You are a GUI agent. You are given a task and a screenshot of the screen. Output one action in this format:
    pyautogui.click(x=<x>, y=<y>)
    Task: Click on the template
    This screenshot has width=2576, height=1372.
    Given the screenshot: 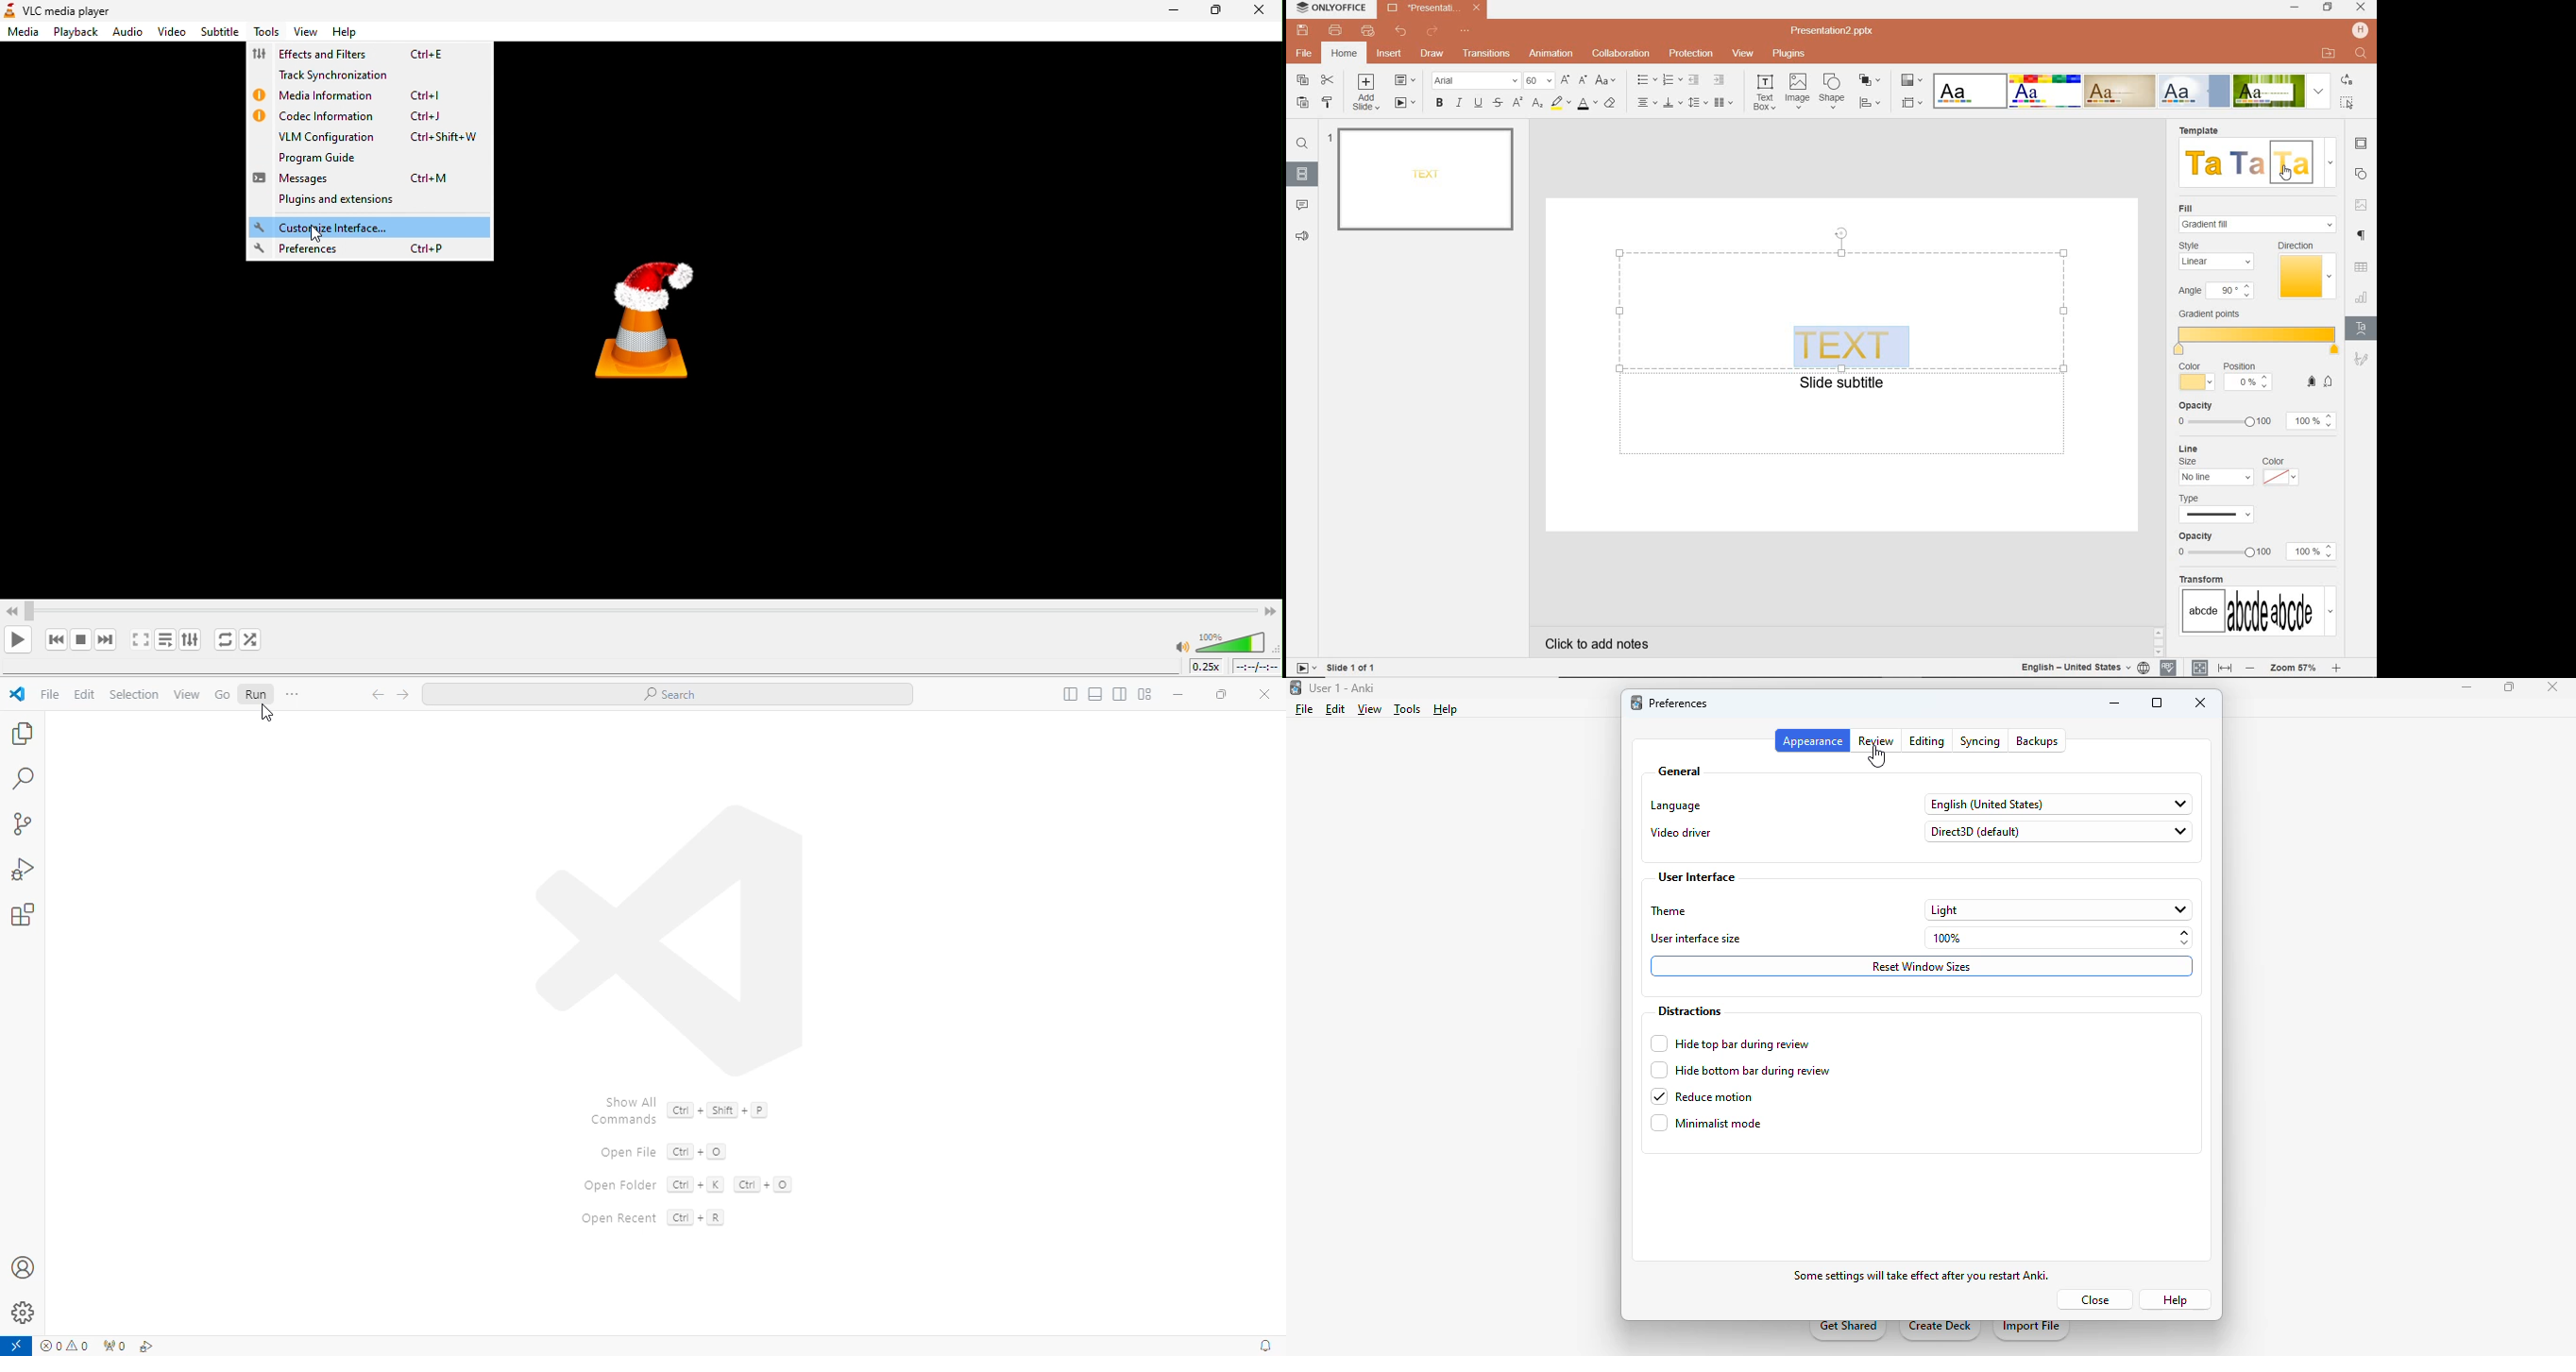 What is the action you would take?
    pyautogui.click(x=2197, y=130)
    